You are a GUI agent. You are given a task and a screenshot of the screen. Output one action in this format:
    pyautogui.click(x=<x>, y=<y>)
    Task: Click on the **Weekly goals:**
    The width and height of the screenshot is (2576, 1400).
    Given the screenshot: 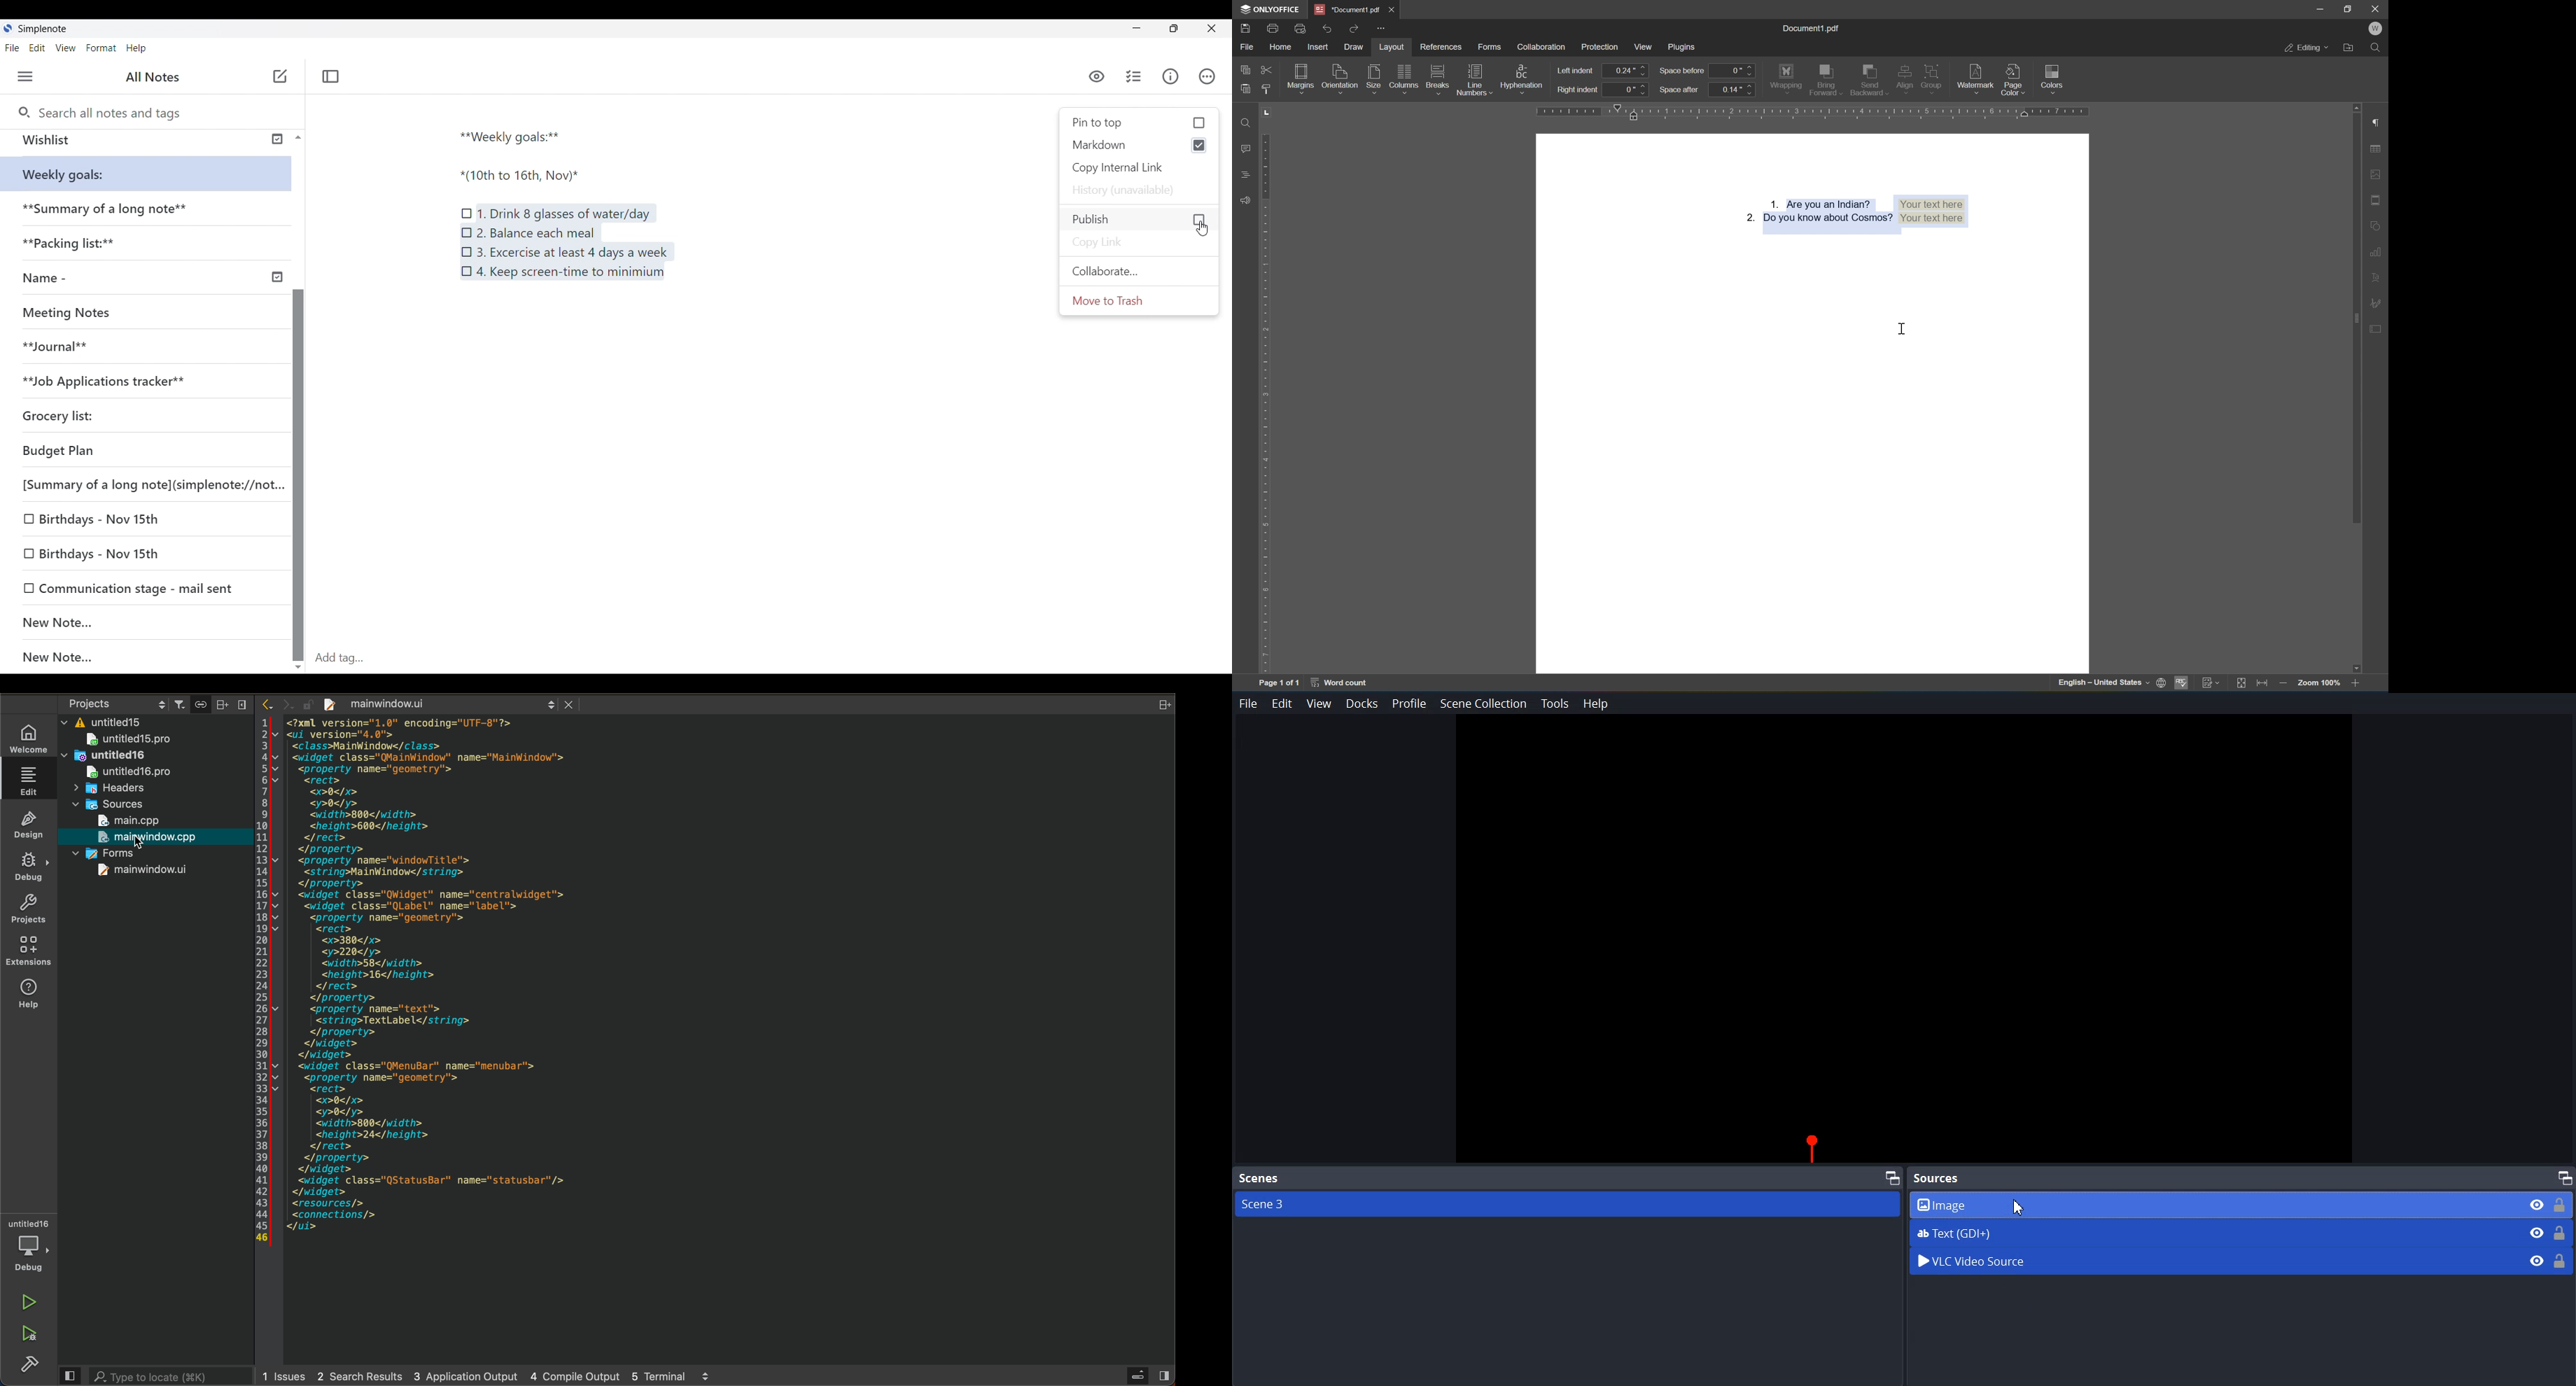 What is the action you would take?
    pyautogui.click(x=83, y=175)
    